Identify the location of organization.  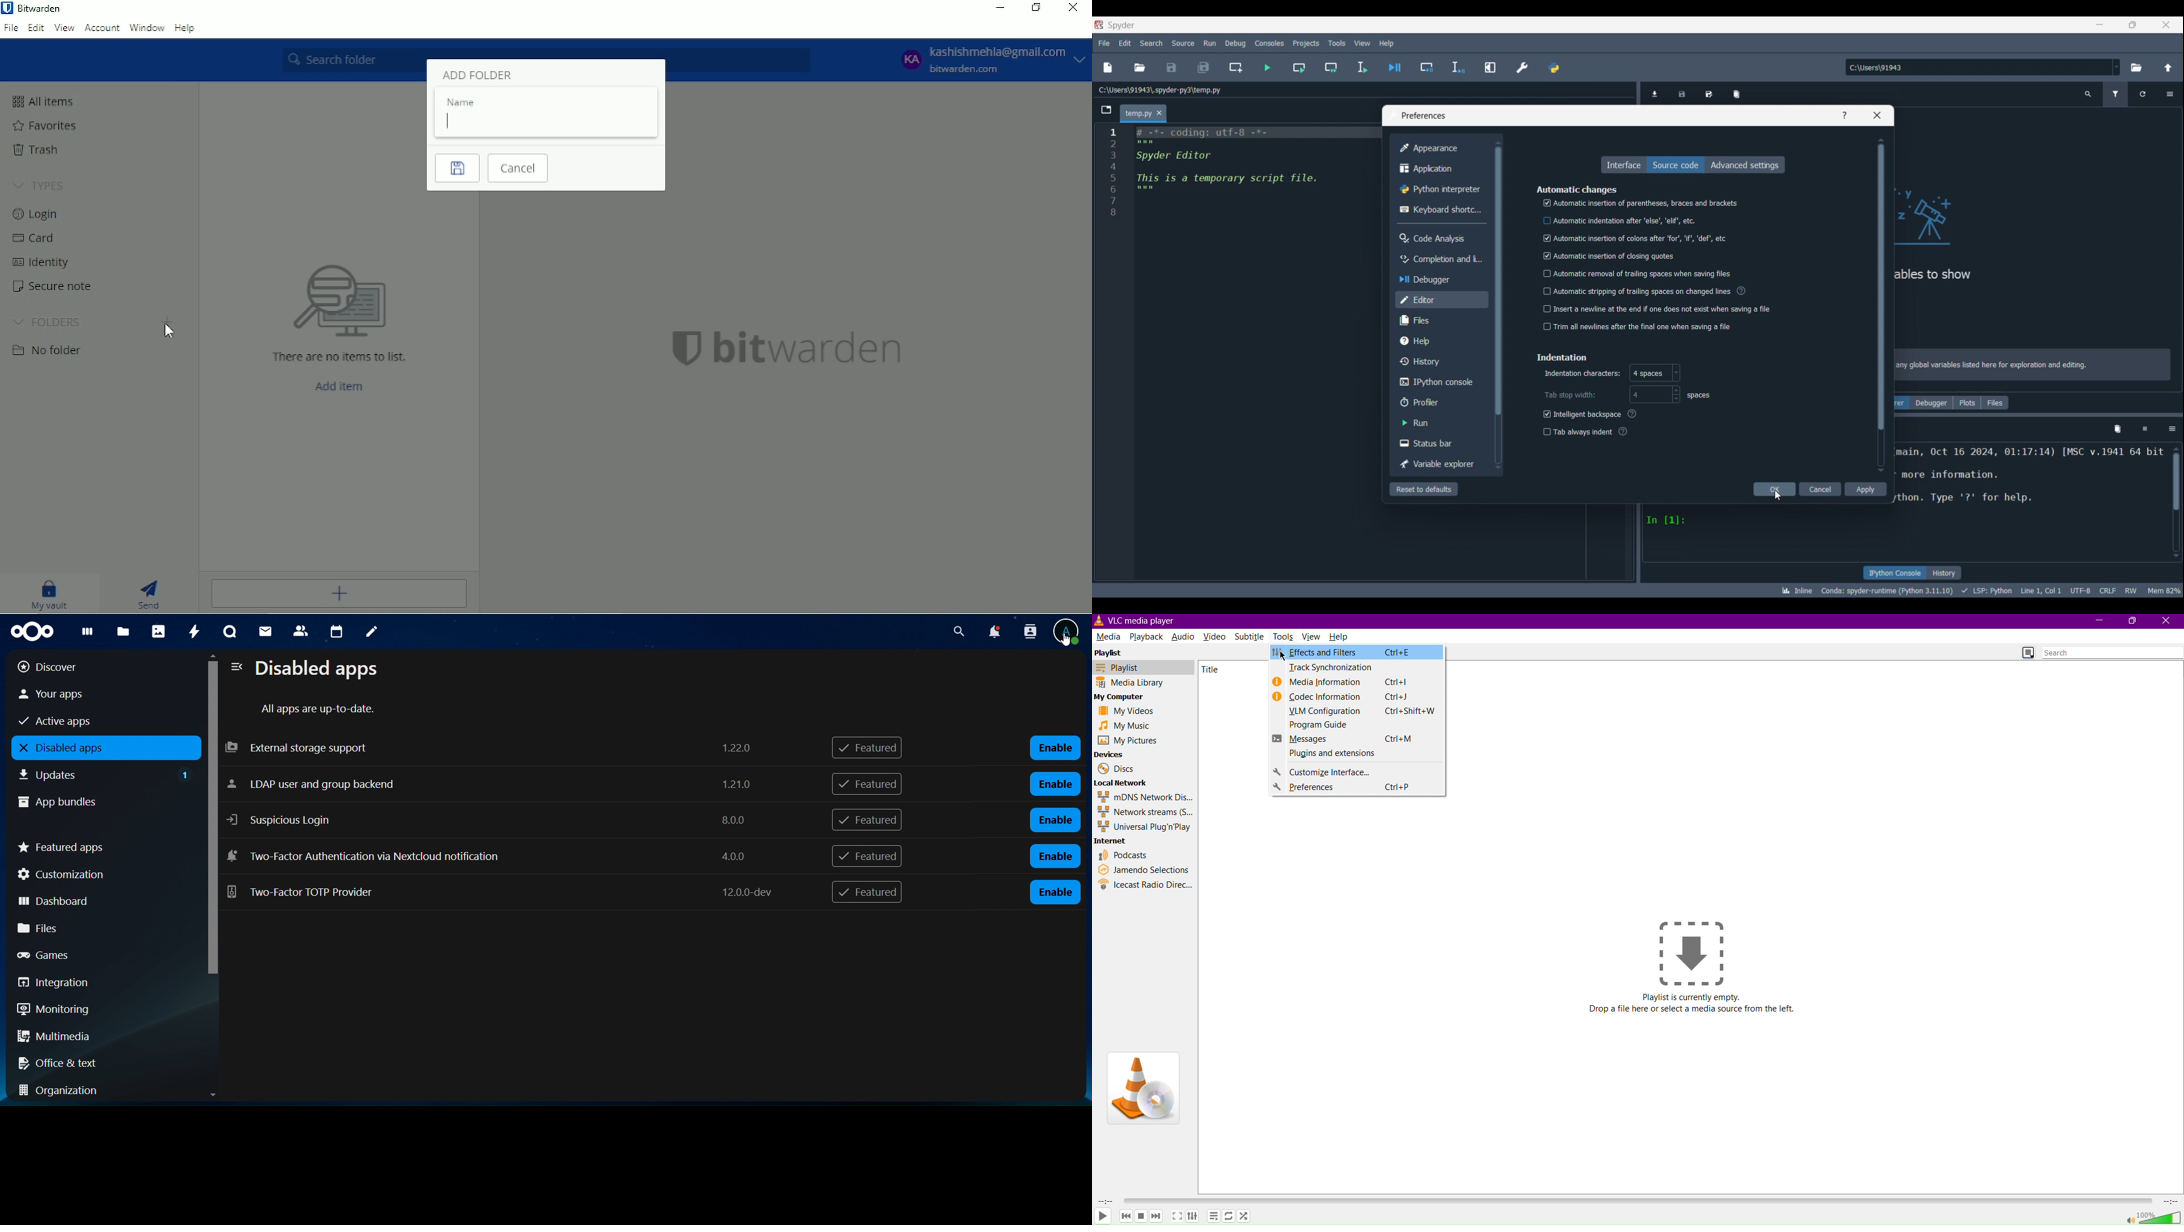
(102, 1091).